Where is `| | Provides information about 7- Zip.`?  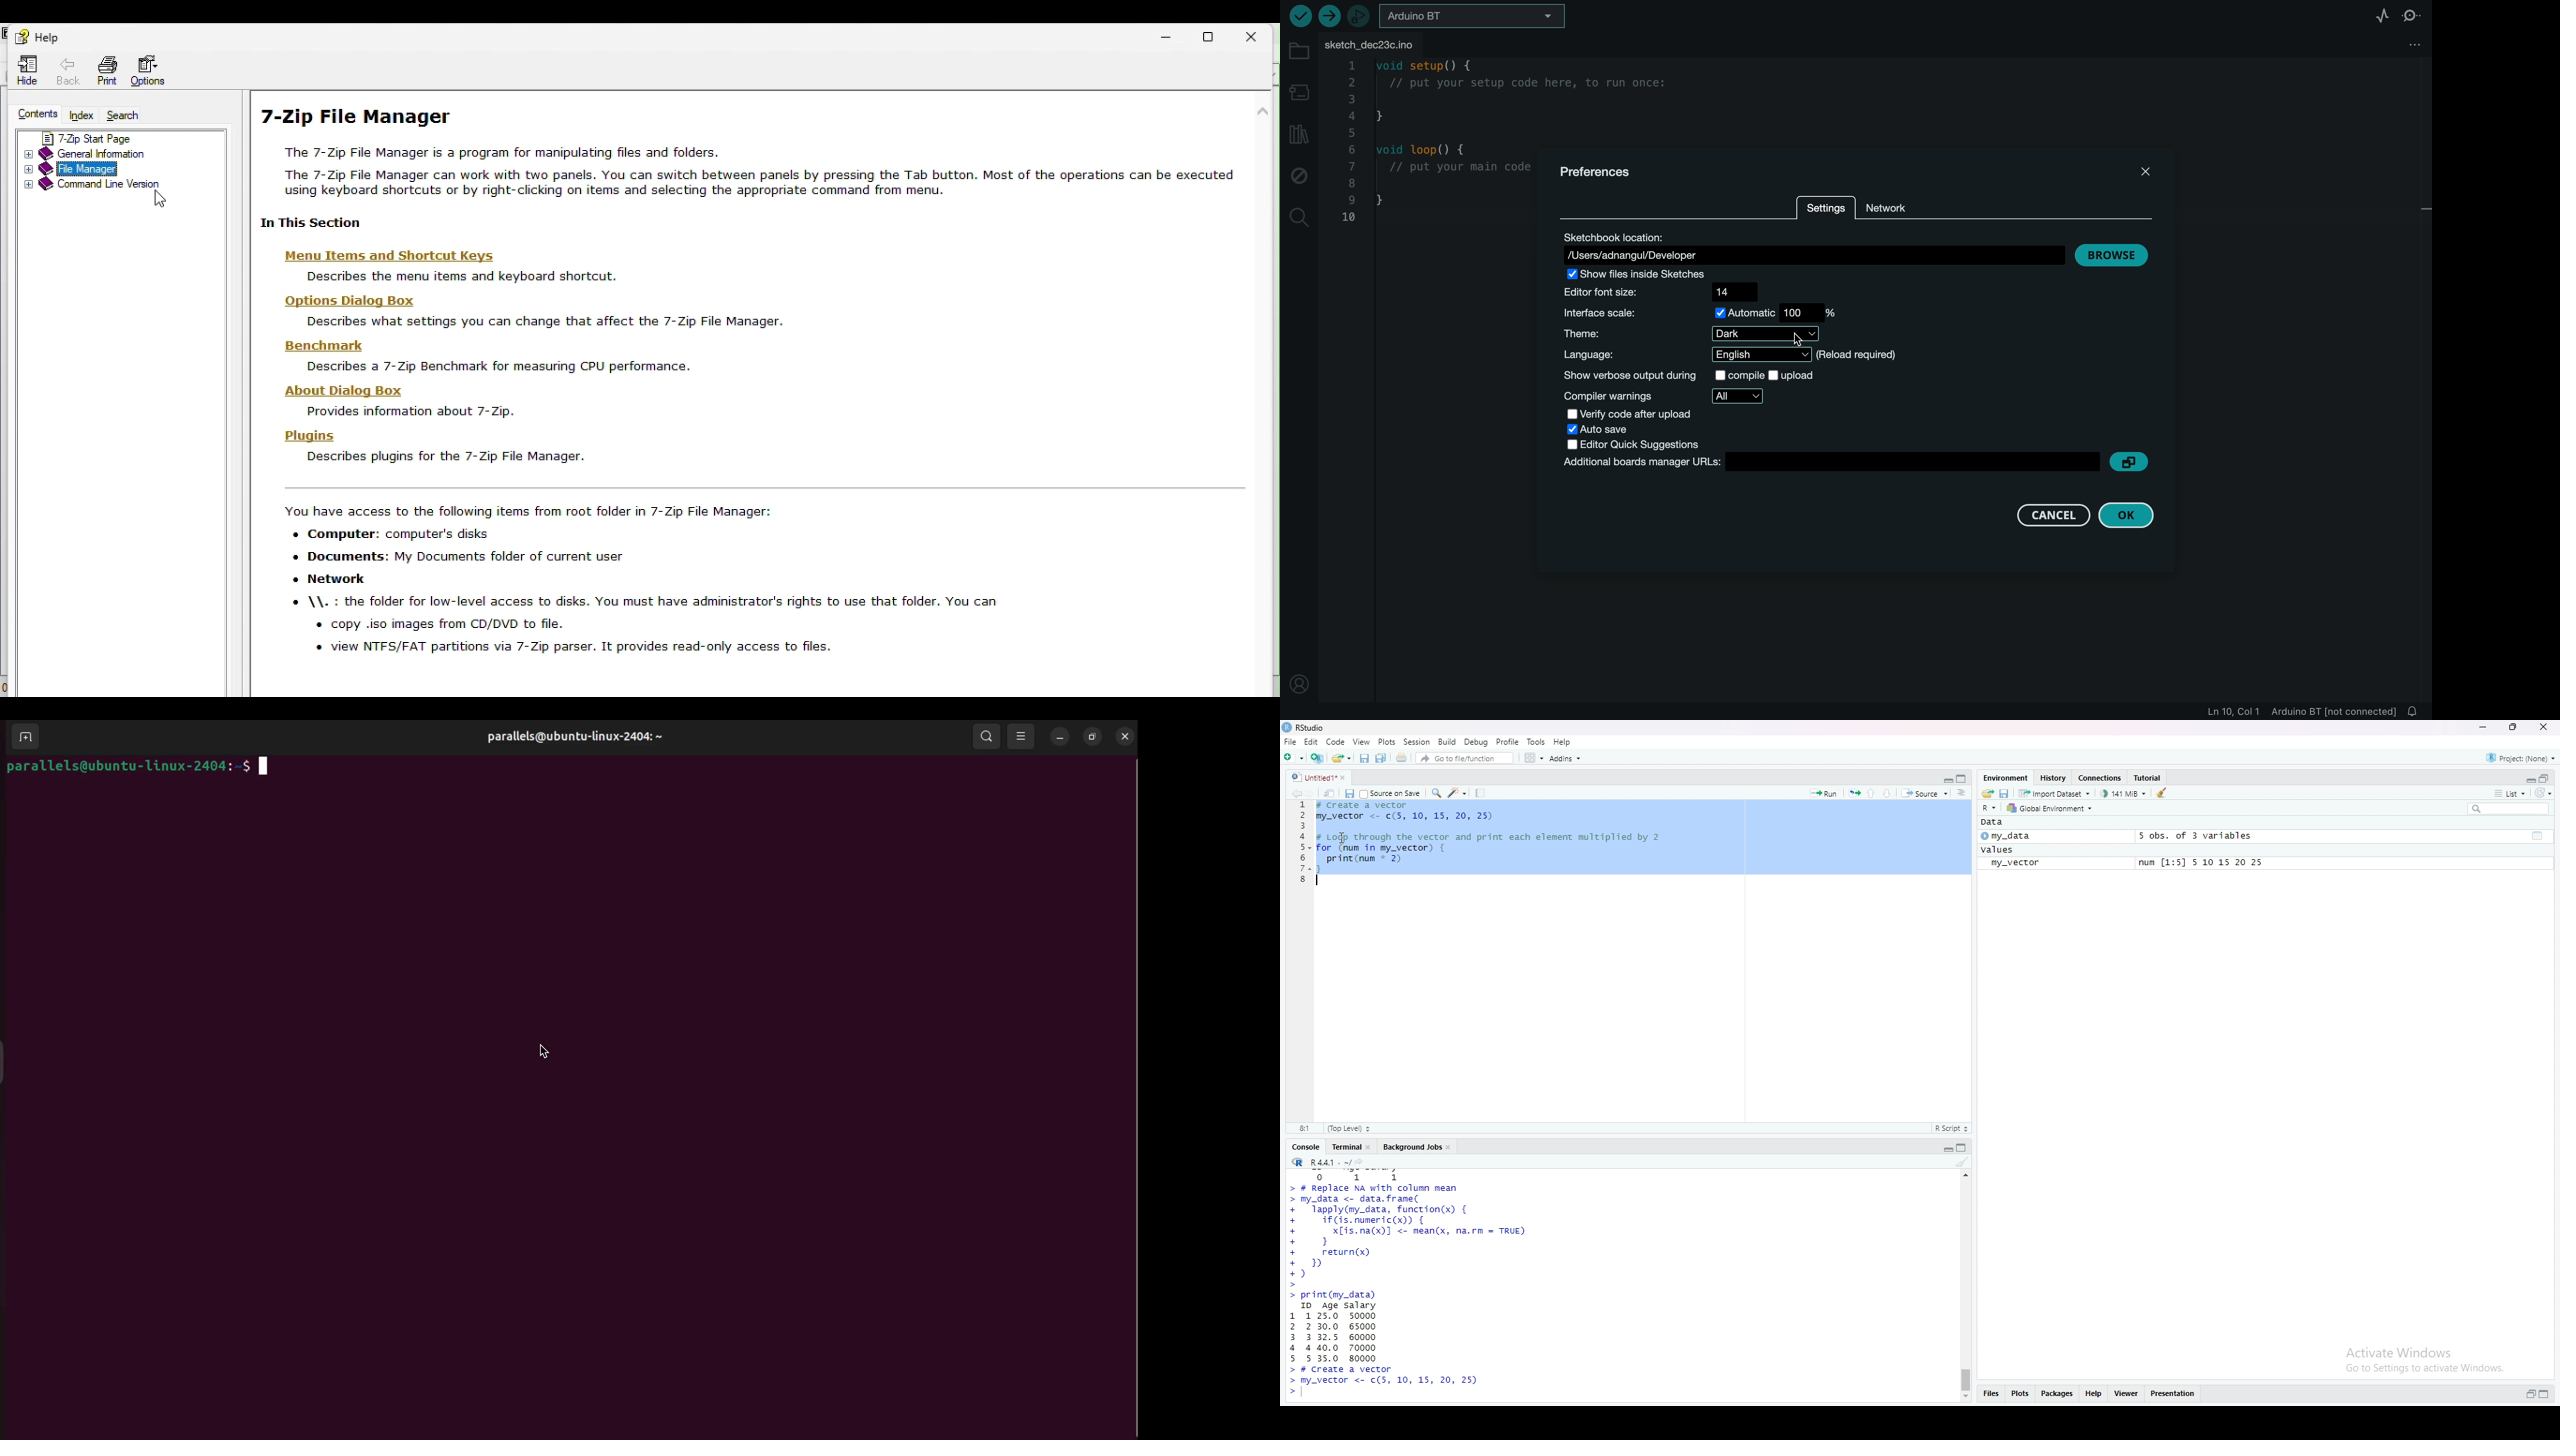 | | Provides information about 7- Zip. is located at coordinates (436, 412).